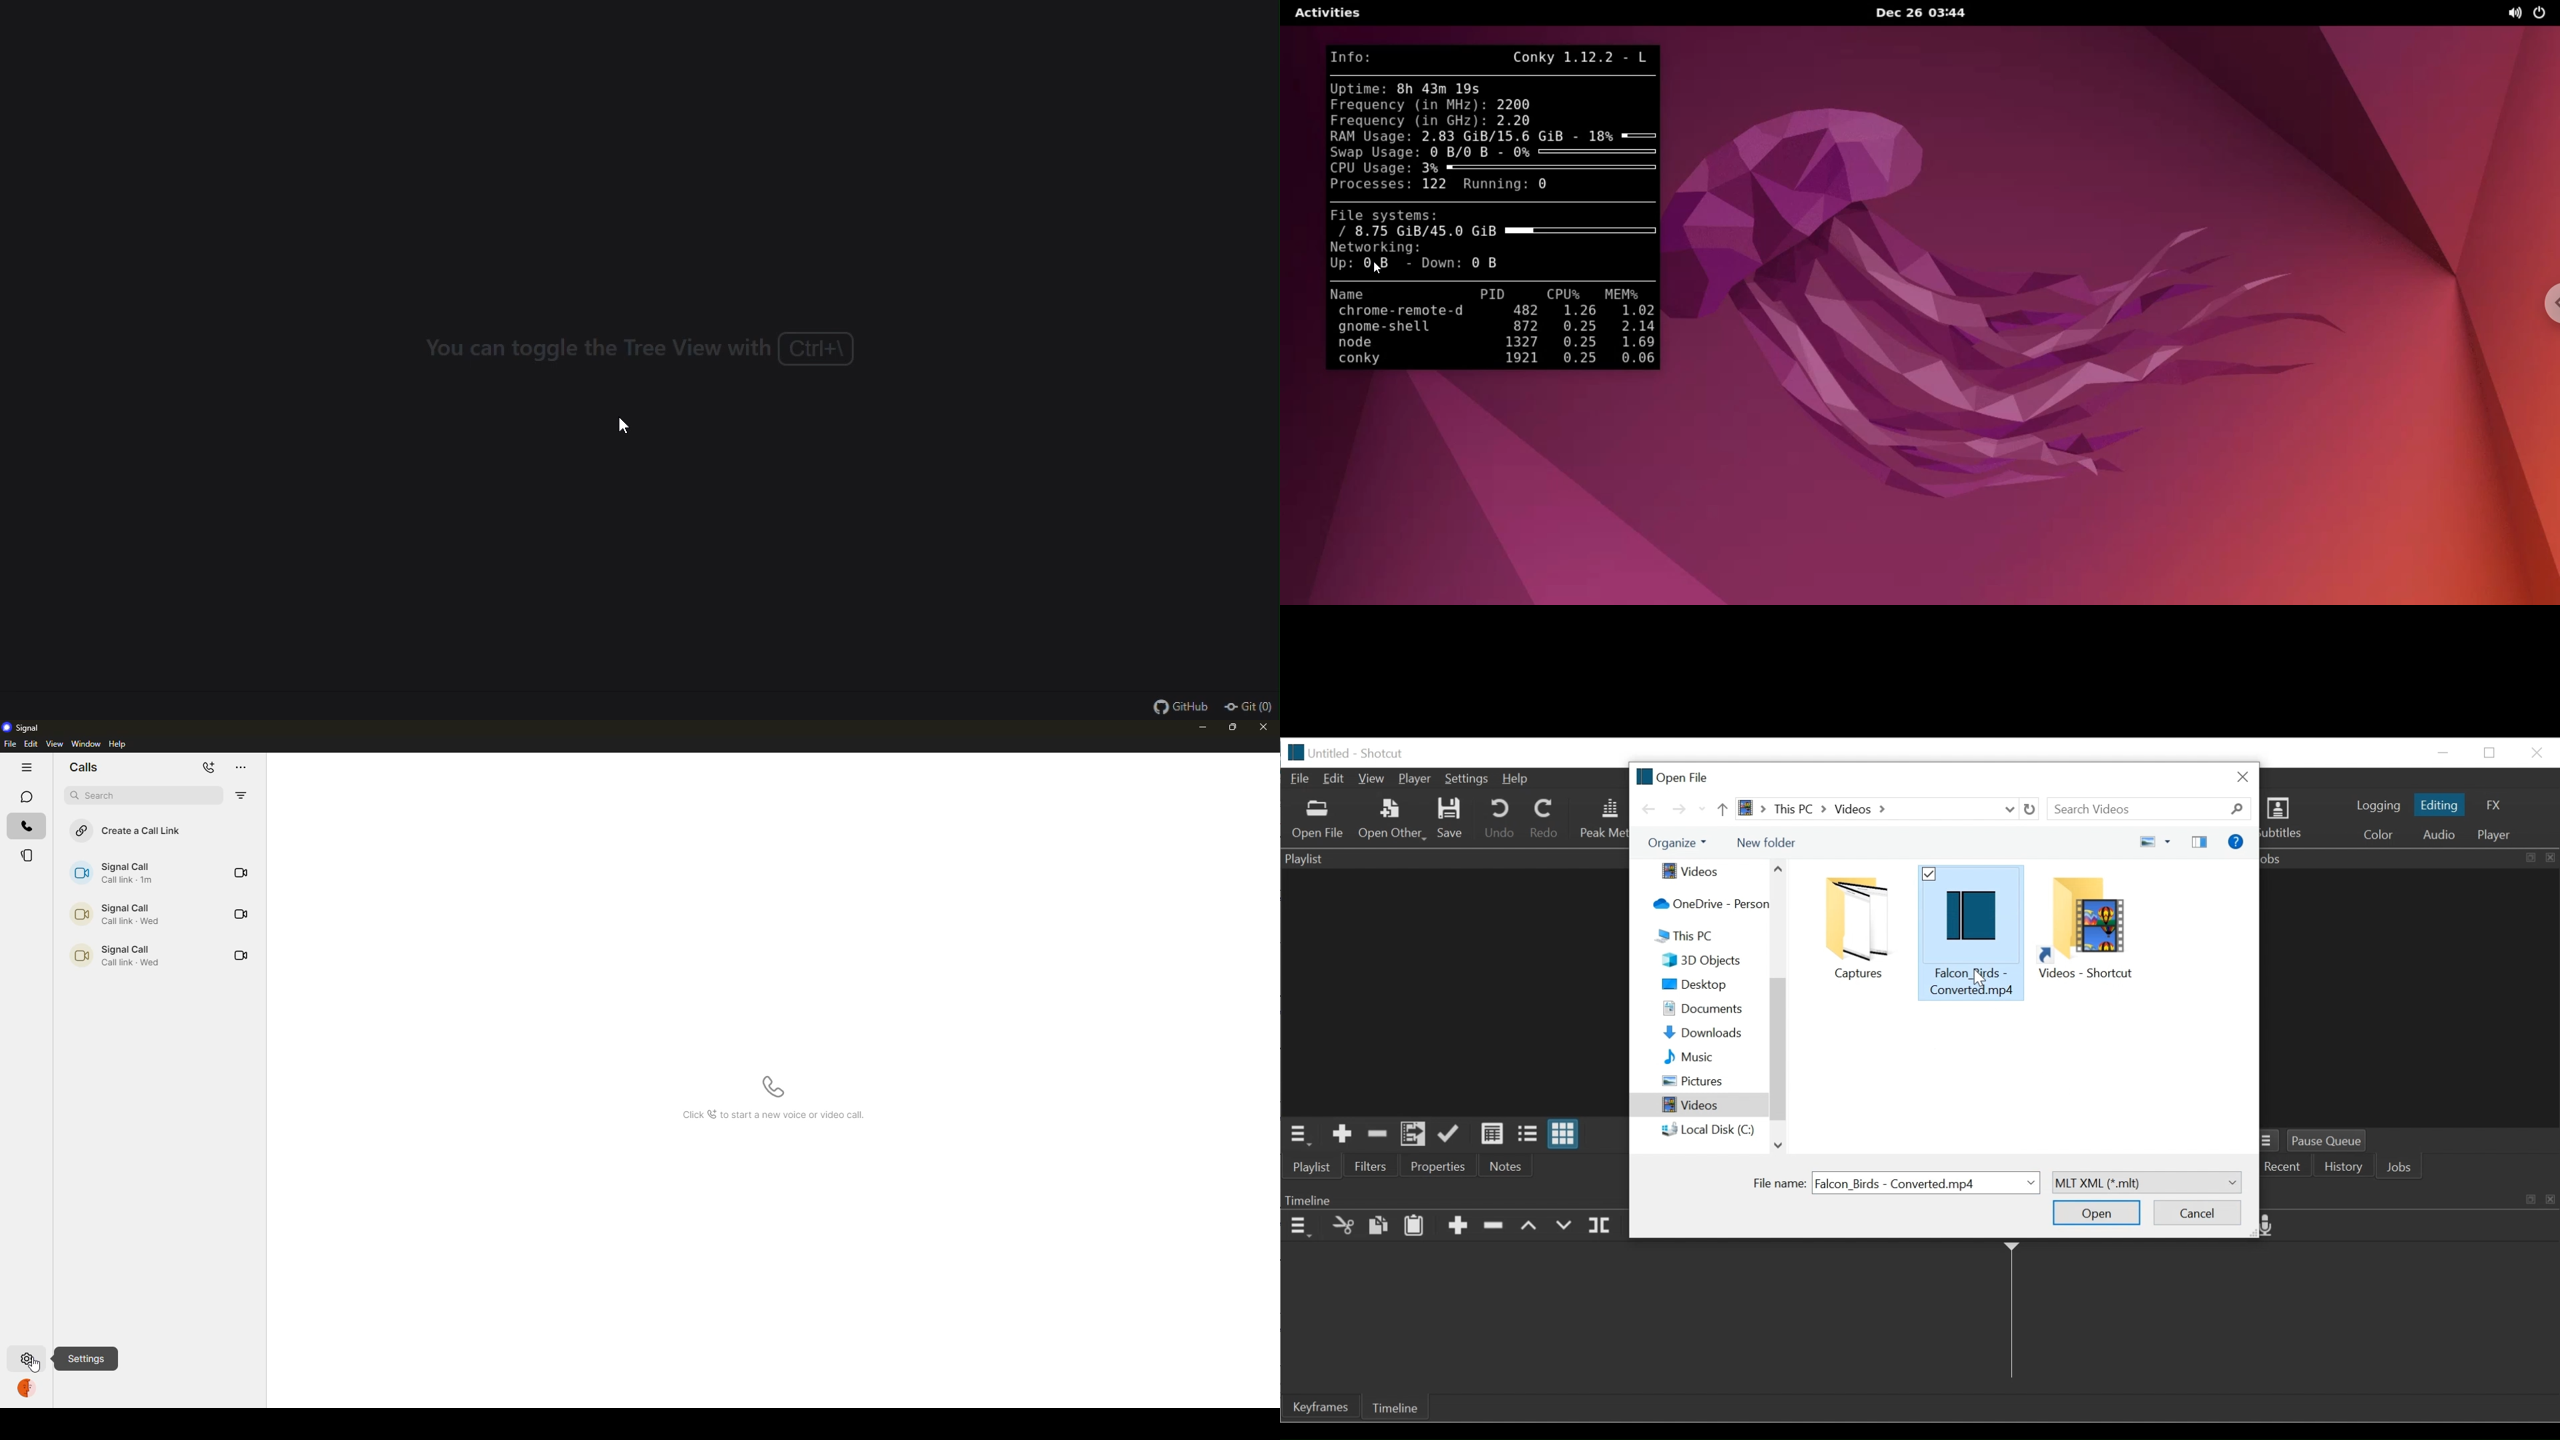  Describe the element at coordinates (1318, 820) in the screenshot. I see `Open Other File` at that location.